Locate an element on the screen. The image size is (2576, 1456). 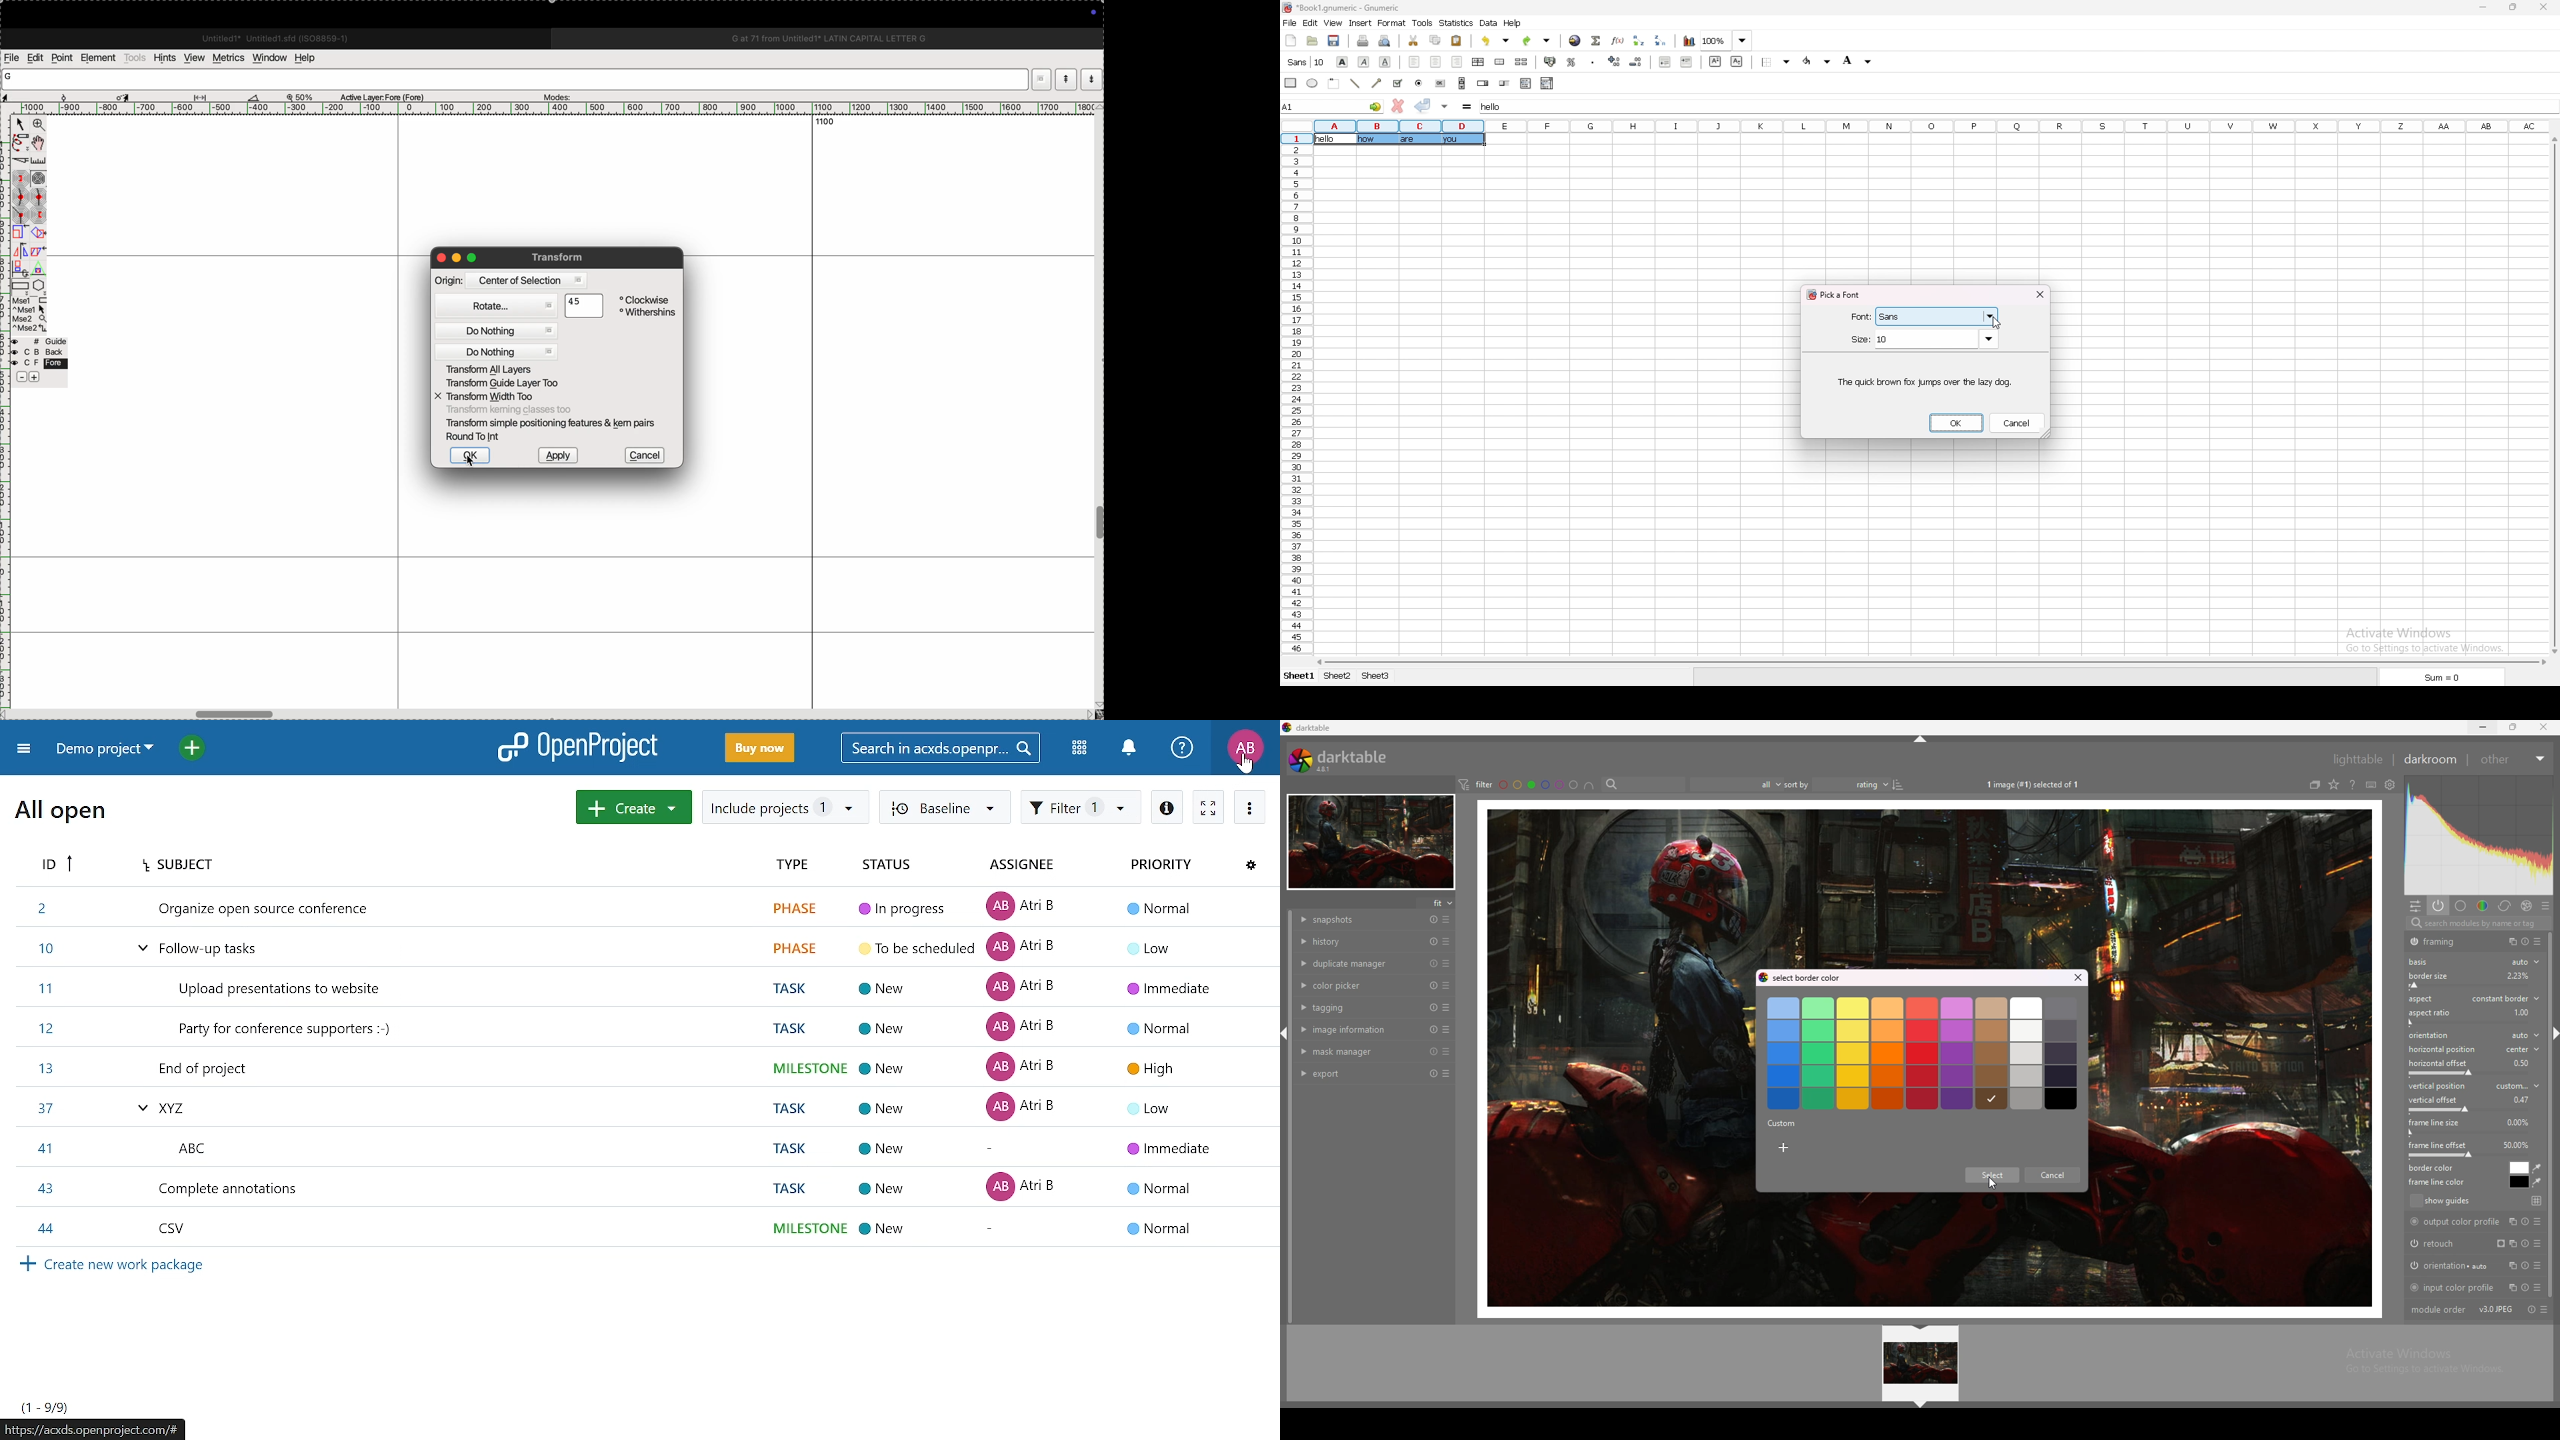
presets is located at coordinates (1448, 985).